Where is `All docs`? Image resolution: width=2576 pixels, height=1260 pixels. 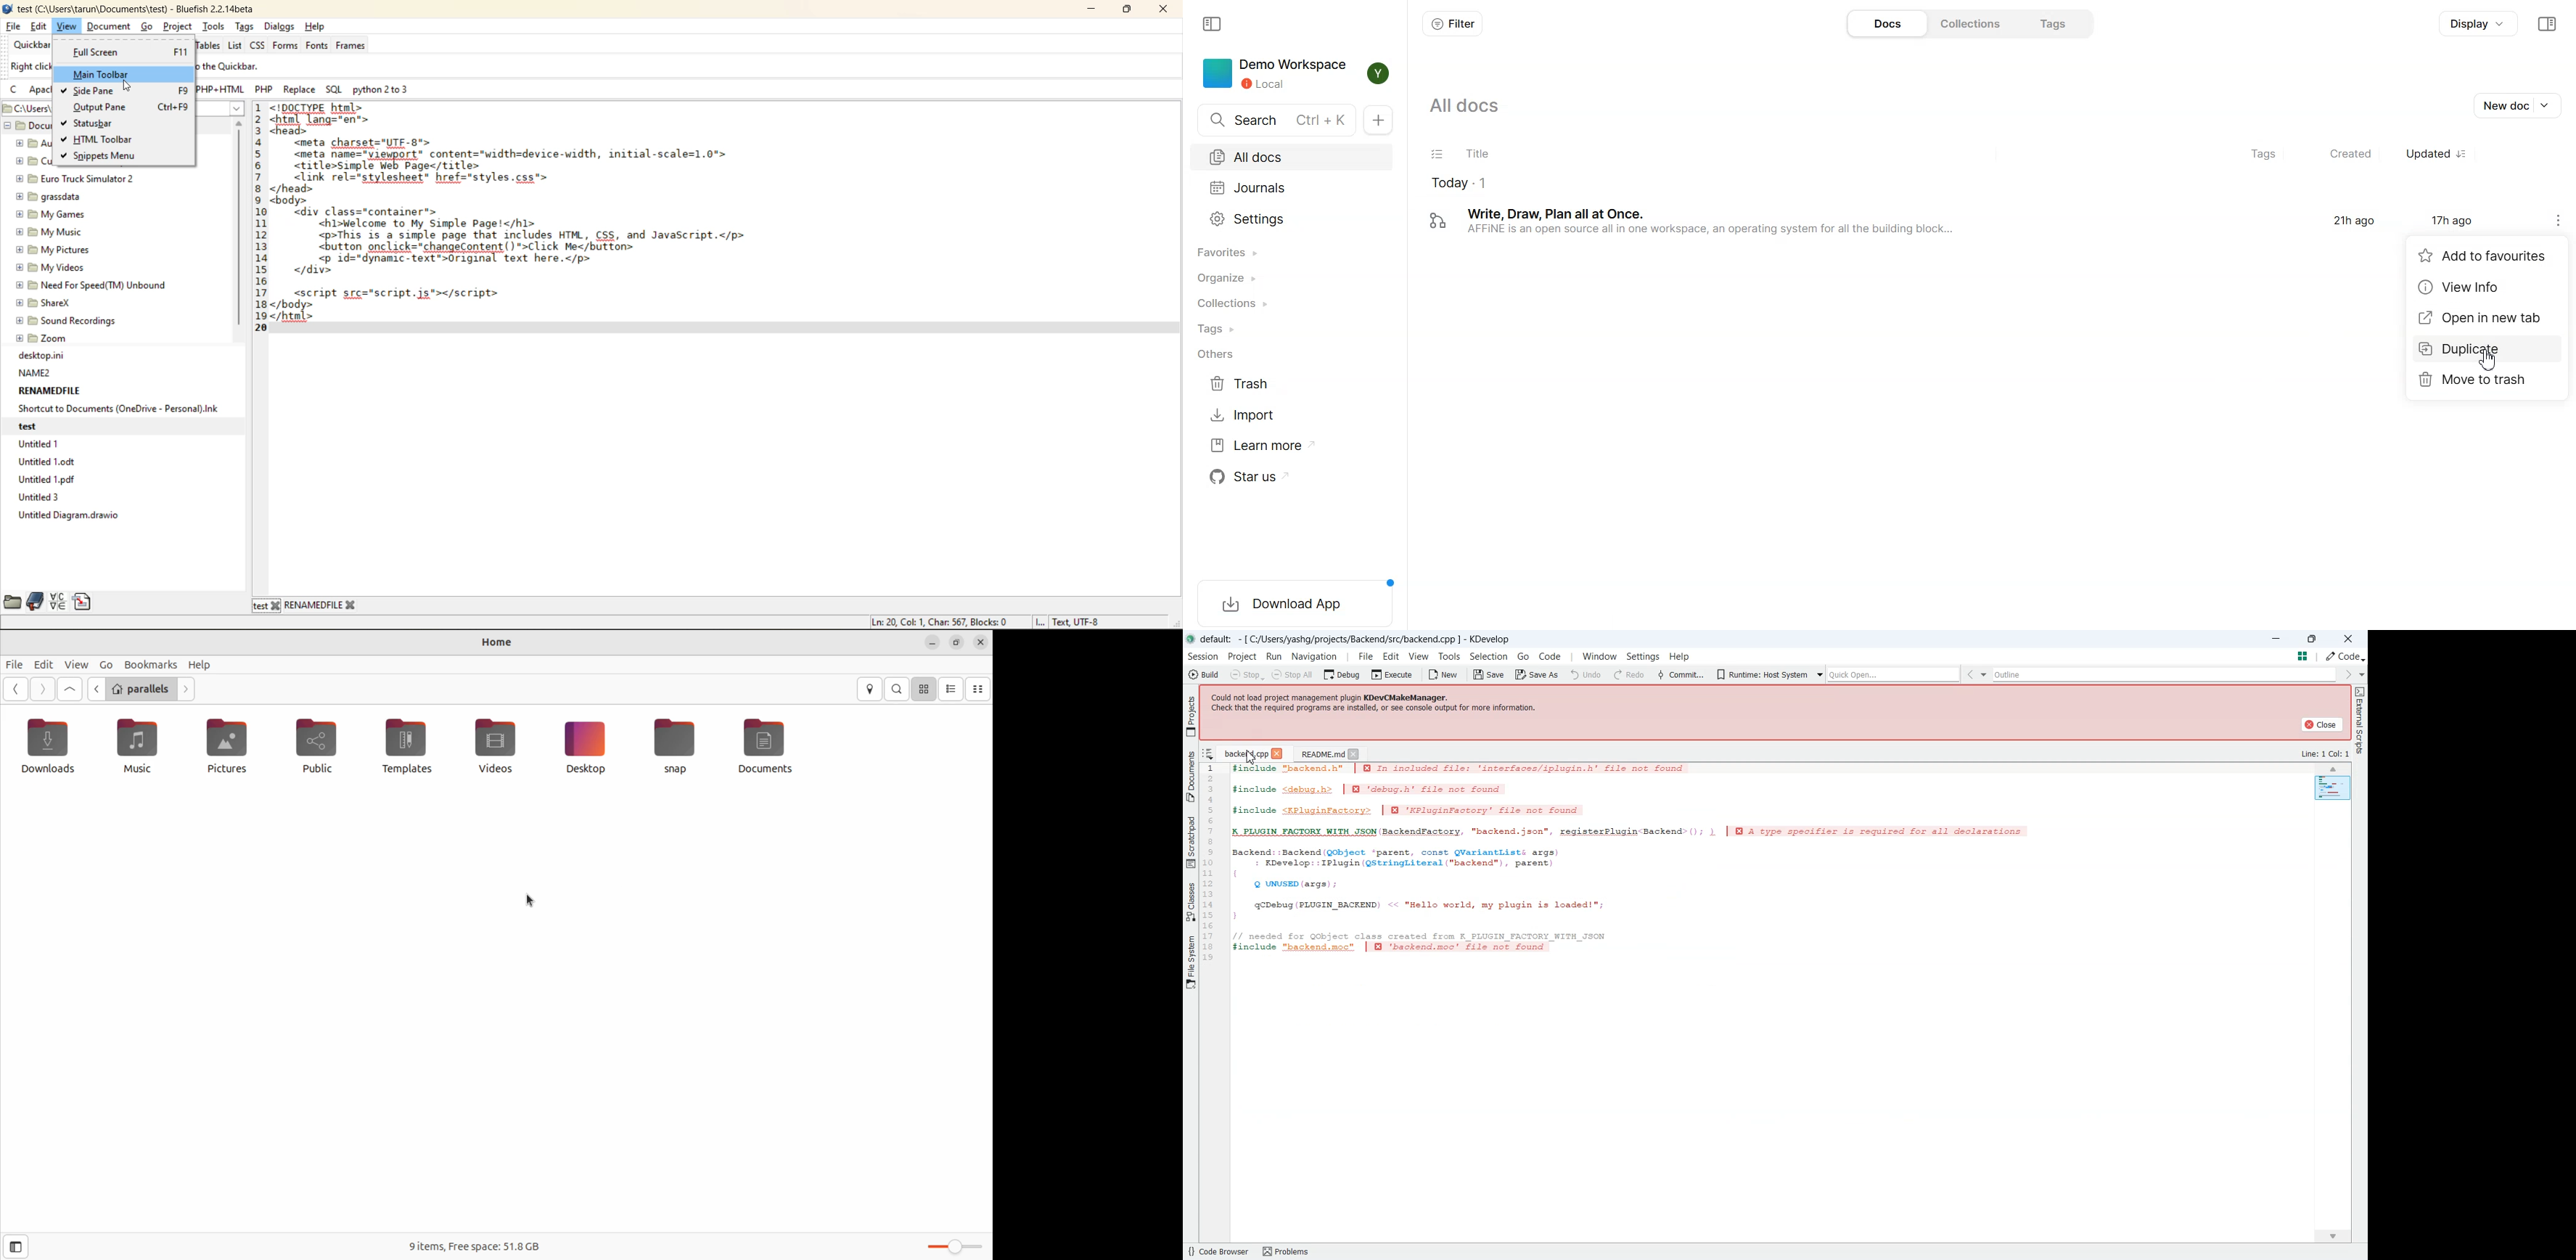 All docs is located at coordinates (1291, 158).